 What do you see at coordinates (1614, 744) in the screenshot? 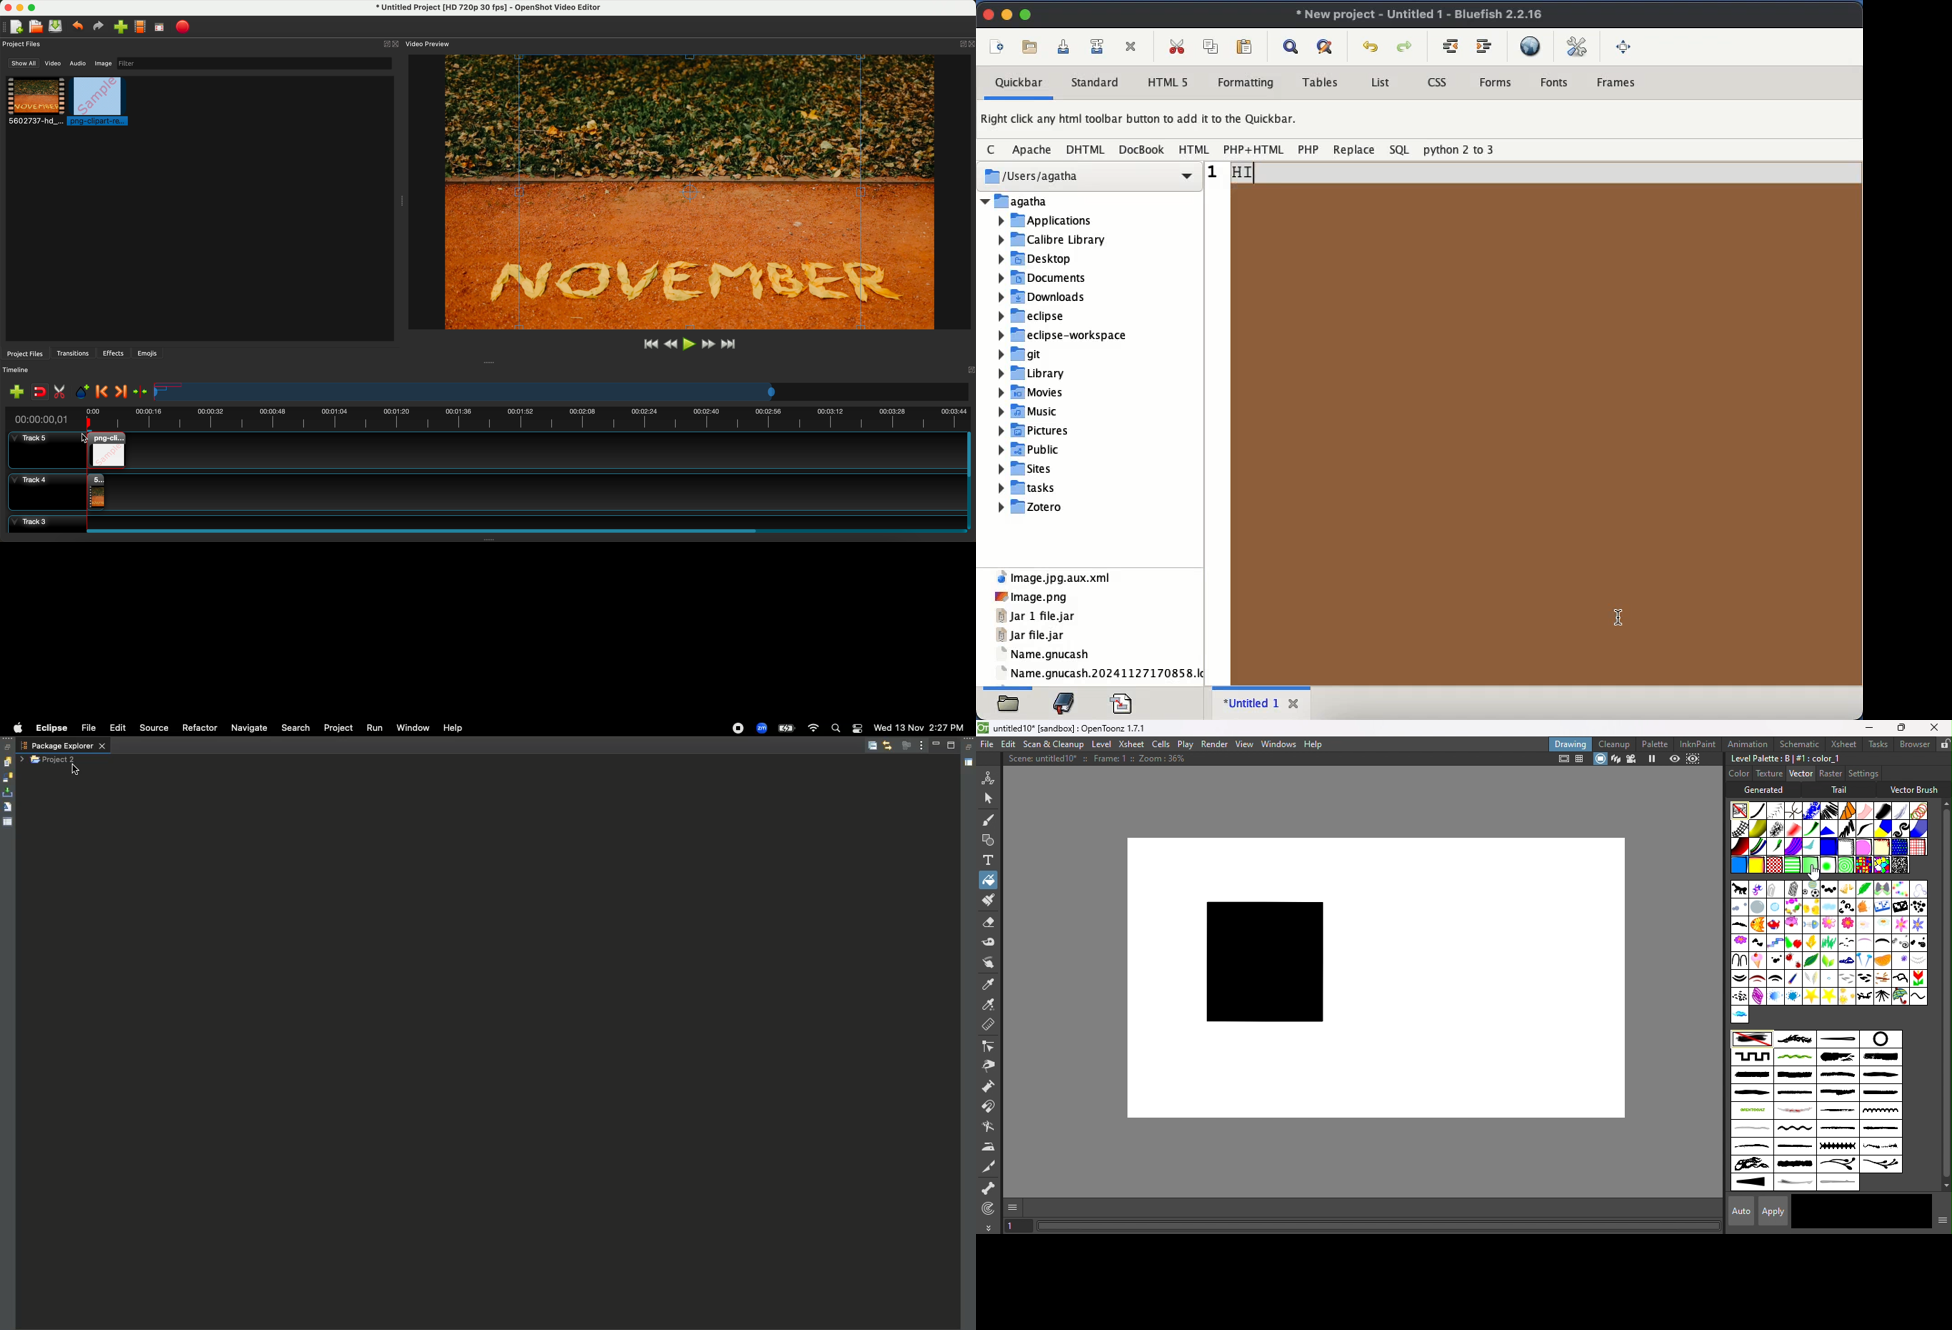
I see `Cleanup` at bounding box center [1614, 744].